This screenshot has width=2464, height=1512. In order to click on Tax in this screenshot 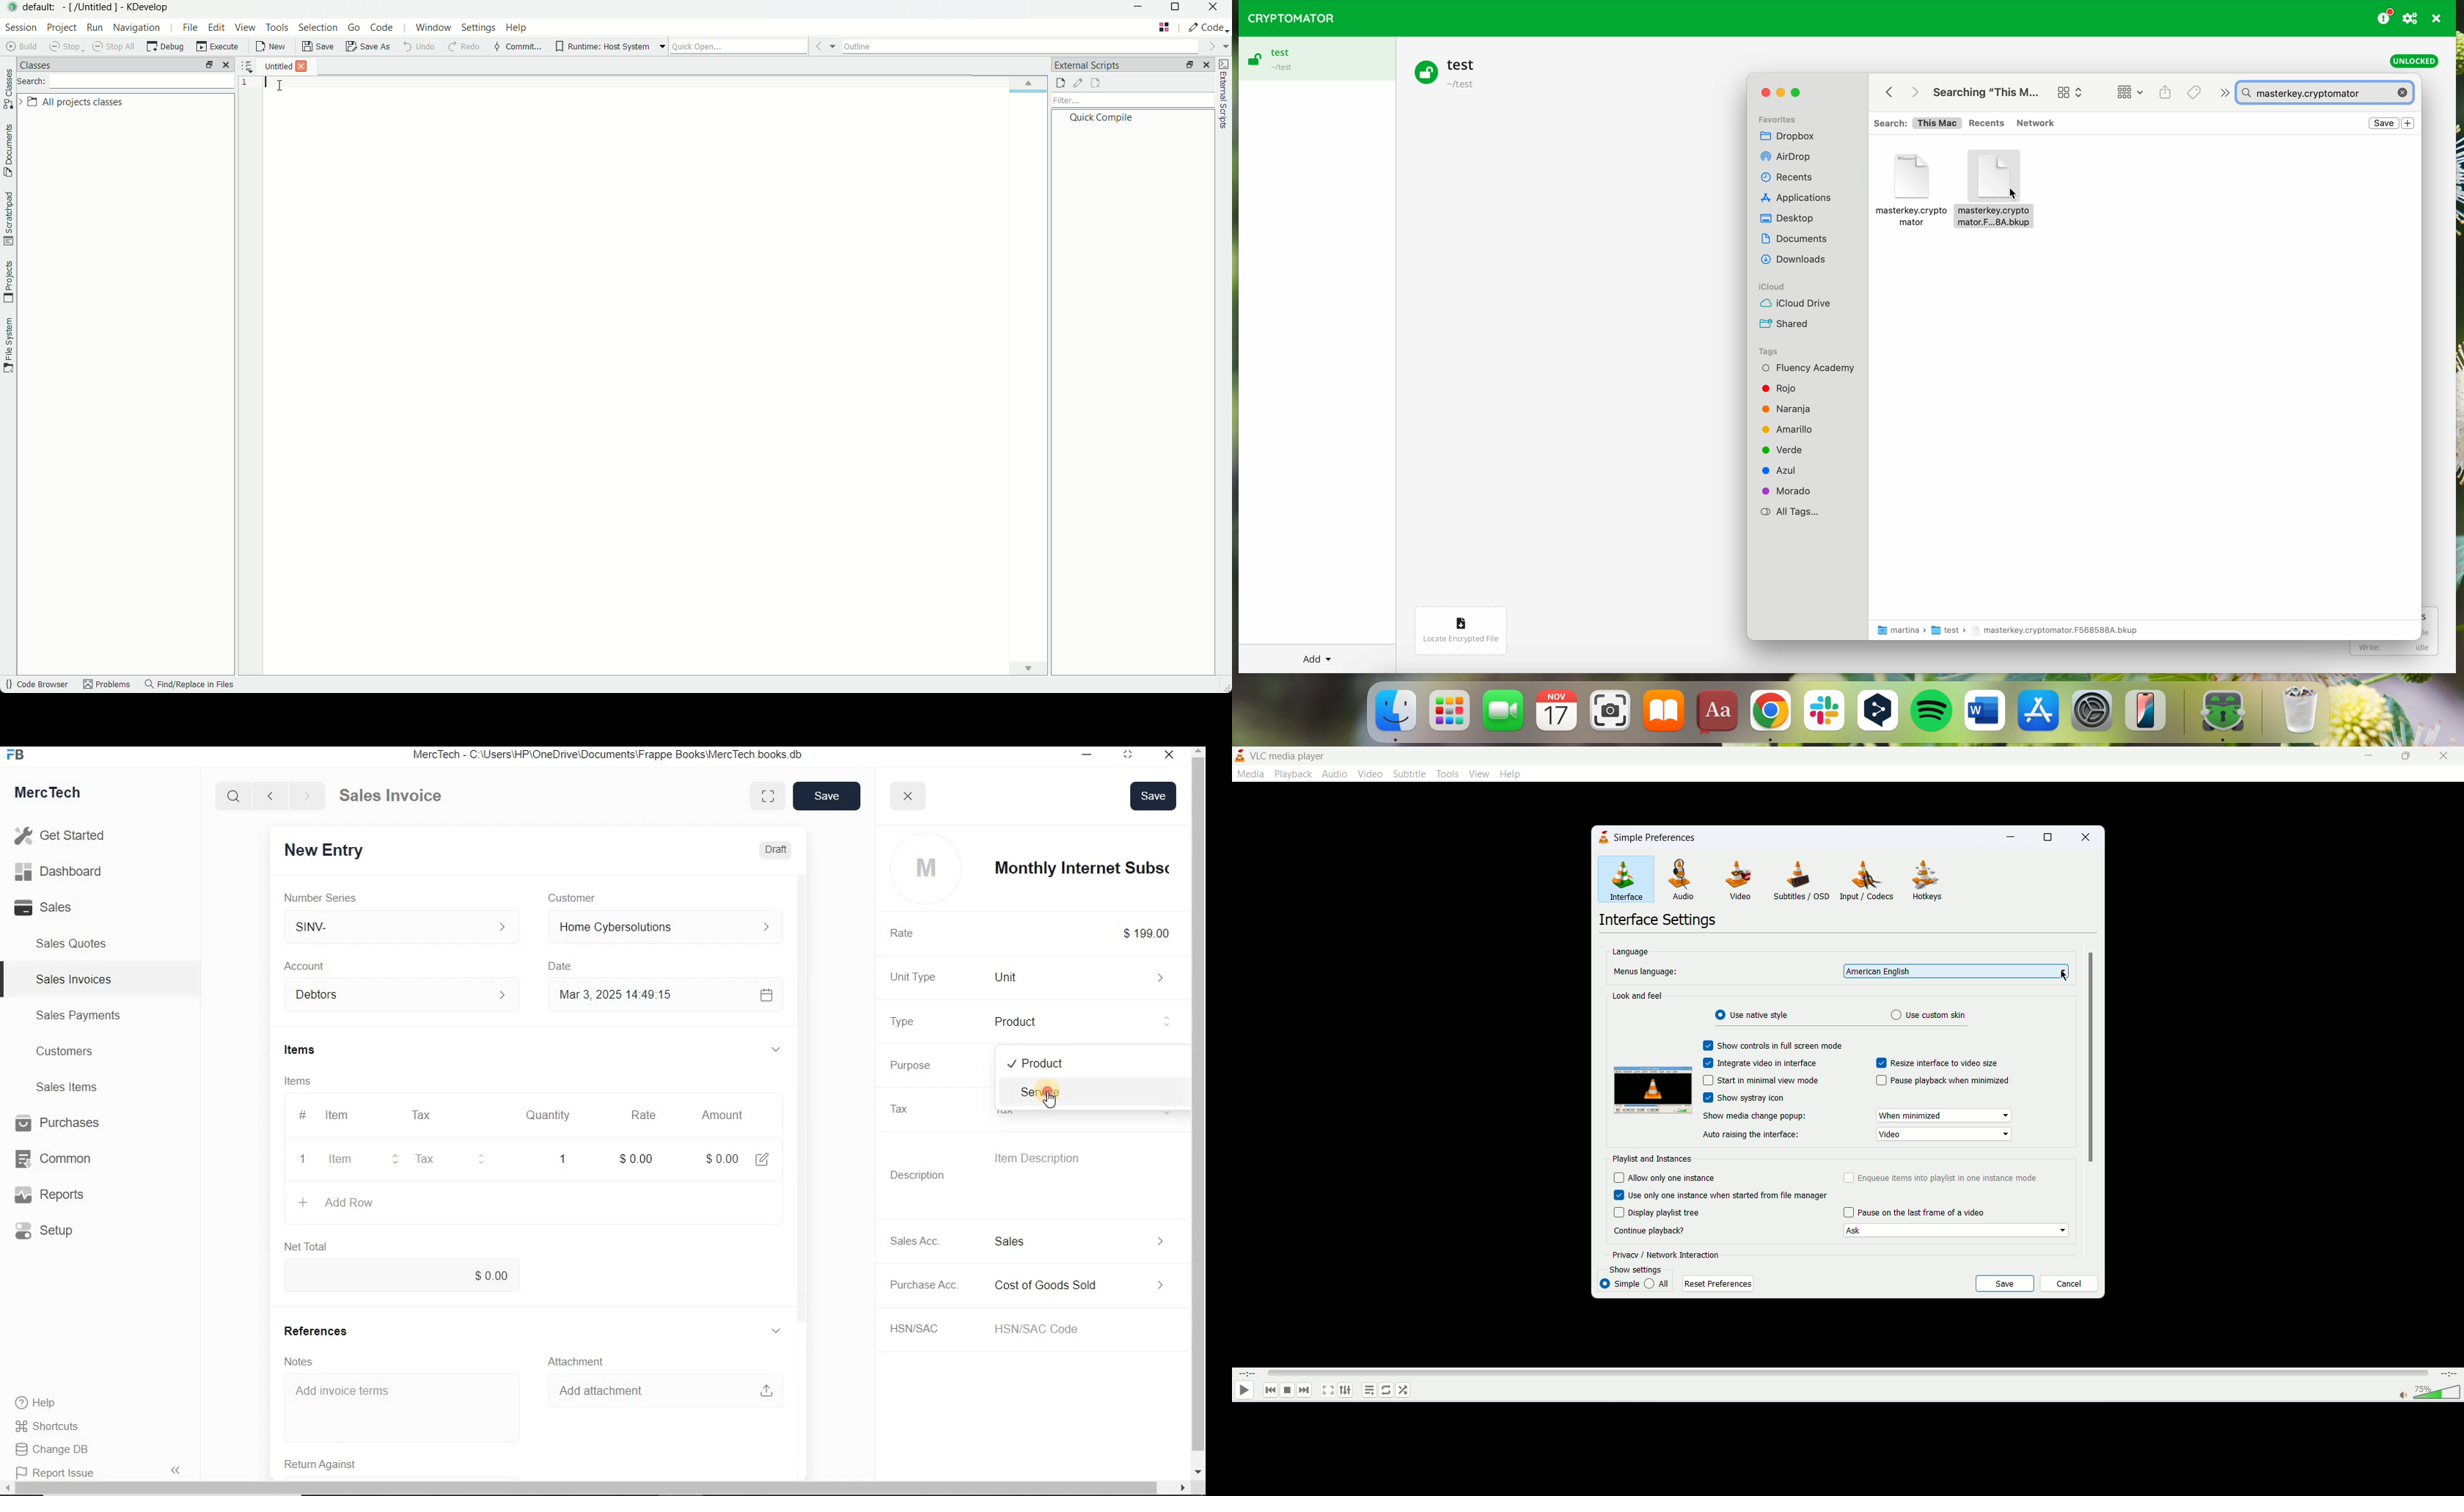, I will do `click(447, 1159)`.